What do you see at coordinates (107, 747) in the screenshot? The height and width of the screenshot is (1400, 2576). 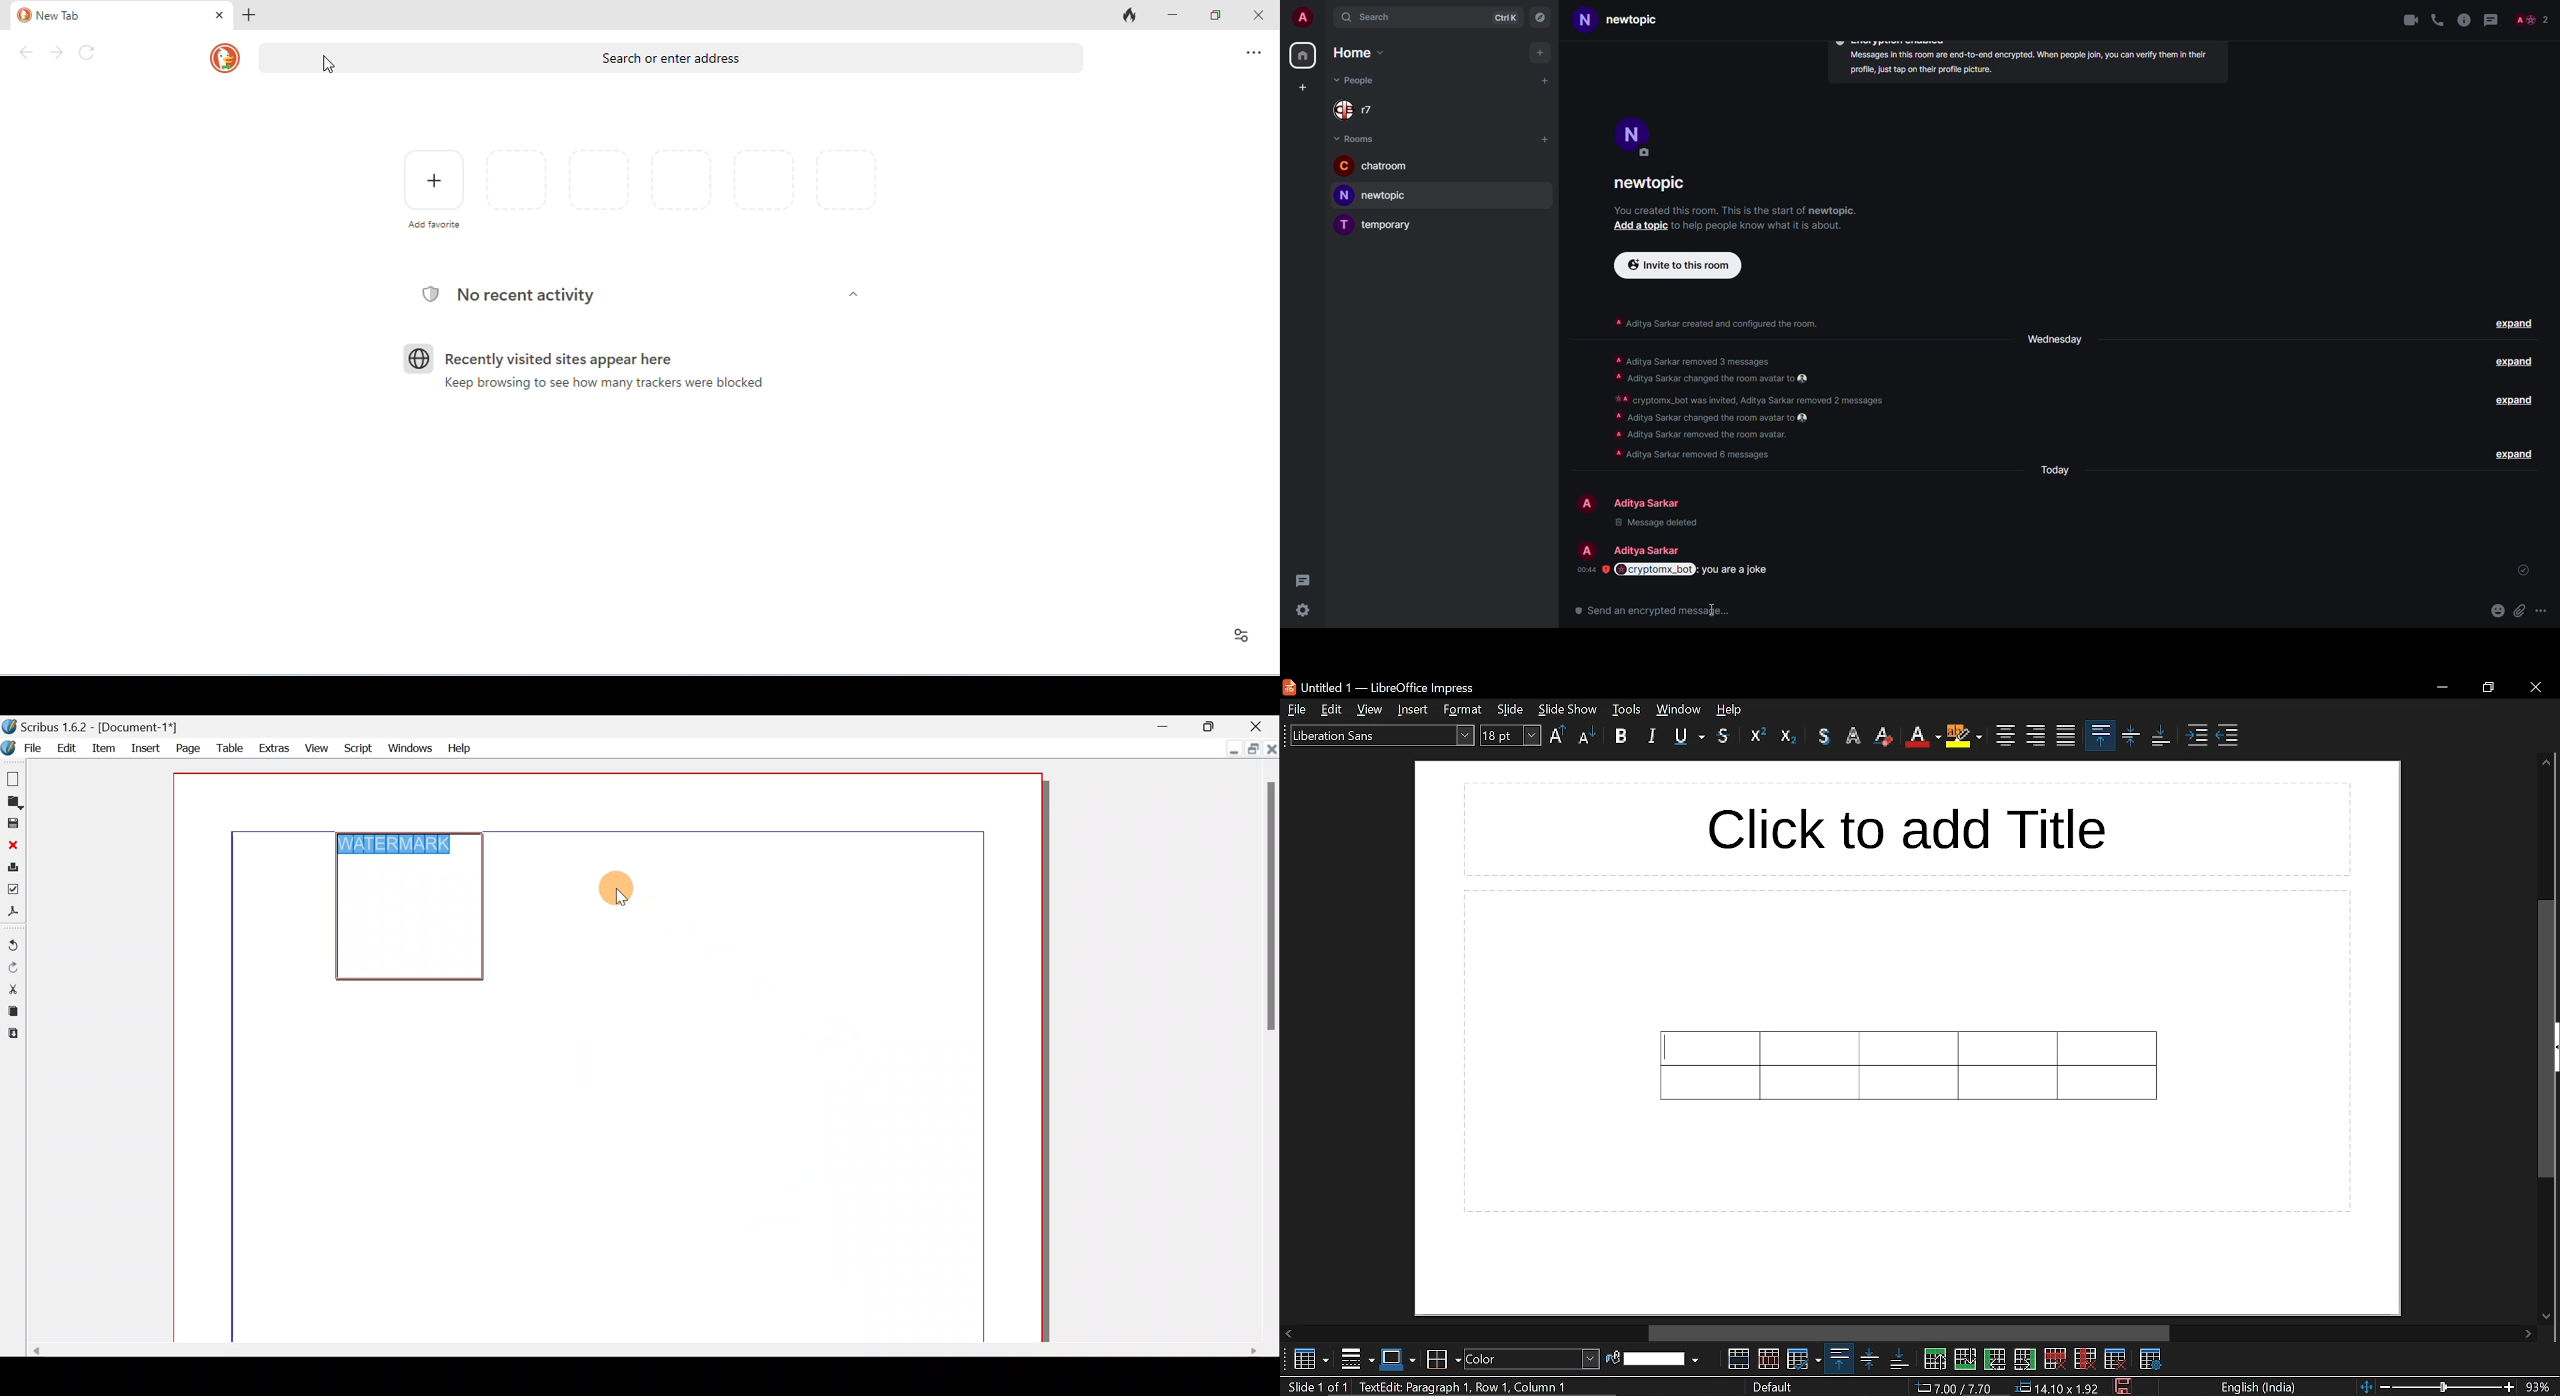 I see `Item` at bounding box center [107, 747].